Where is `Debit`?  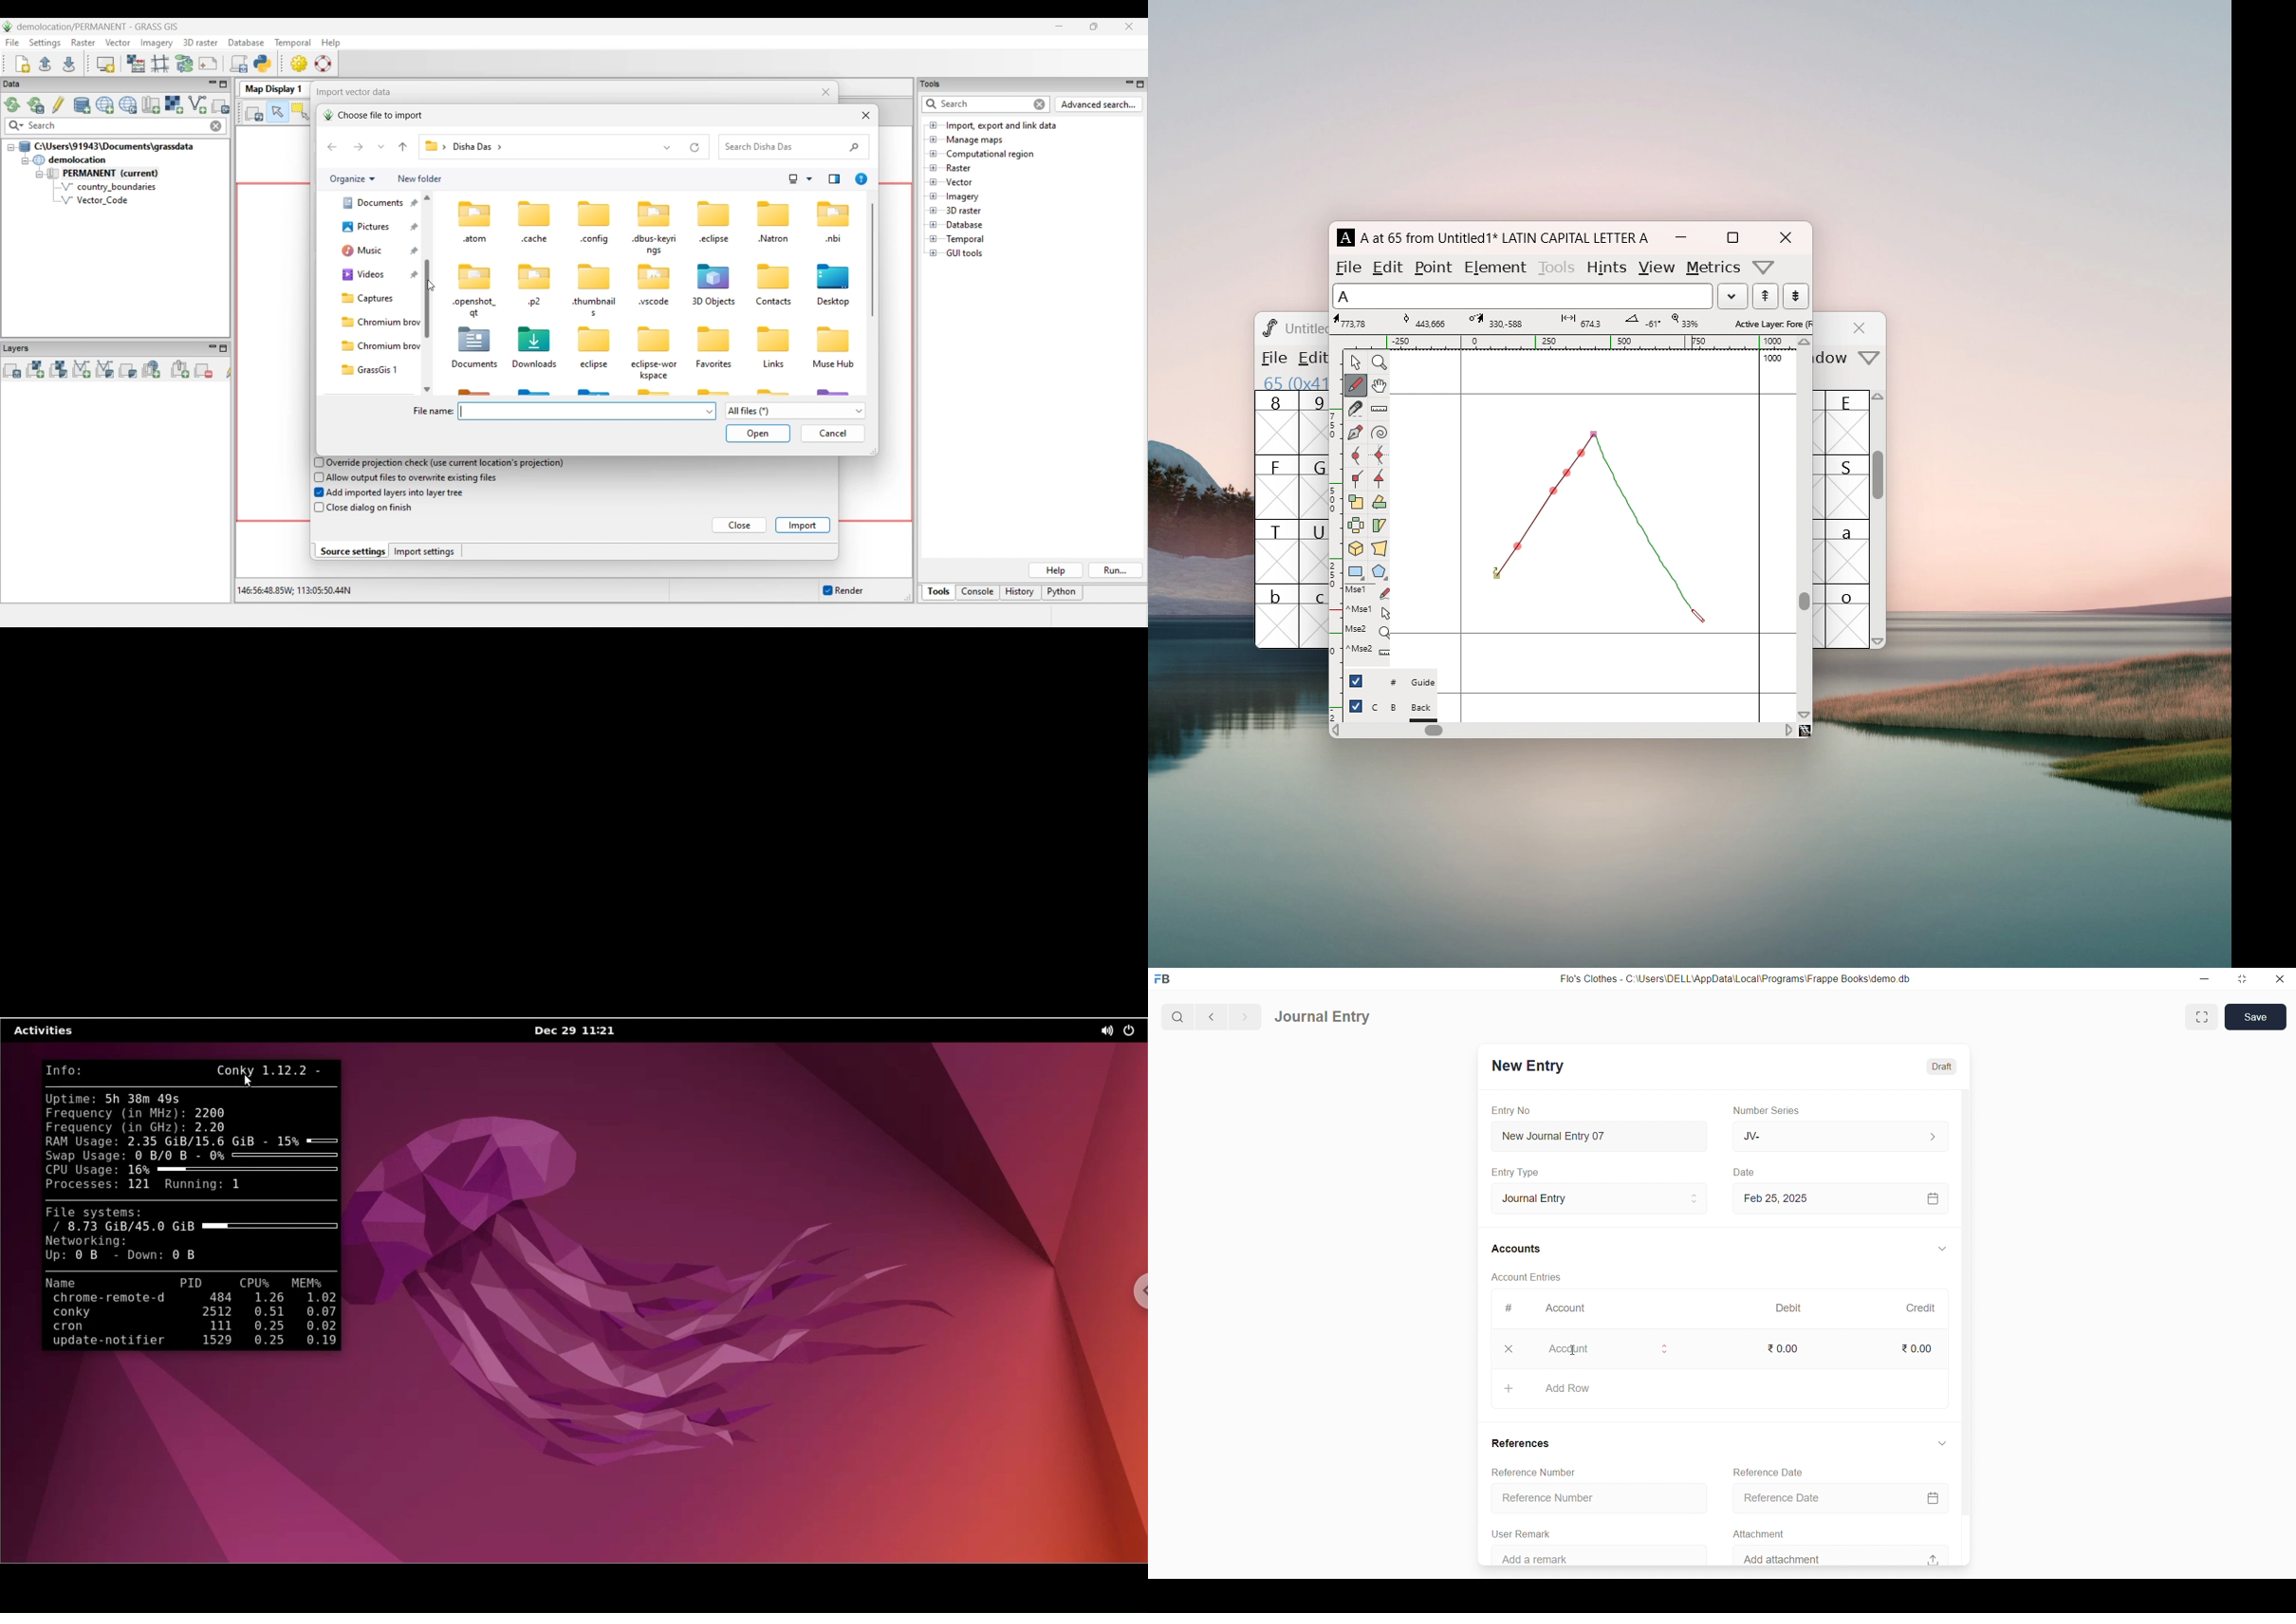
Debit is located at coordinates (1789, 1307).